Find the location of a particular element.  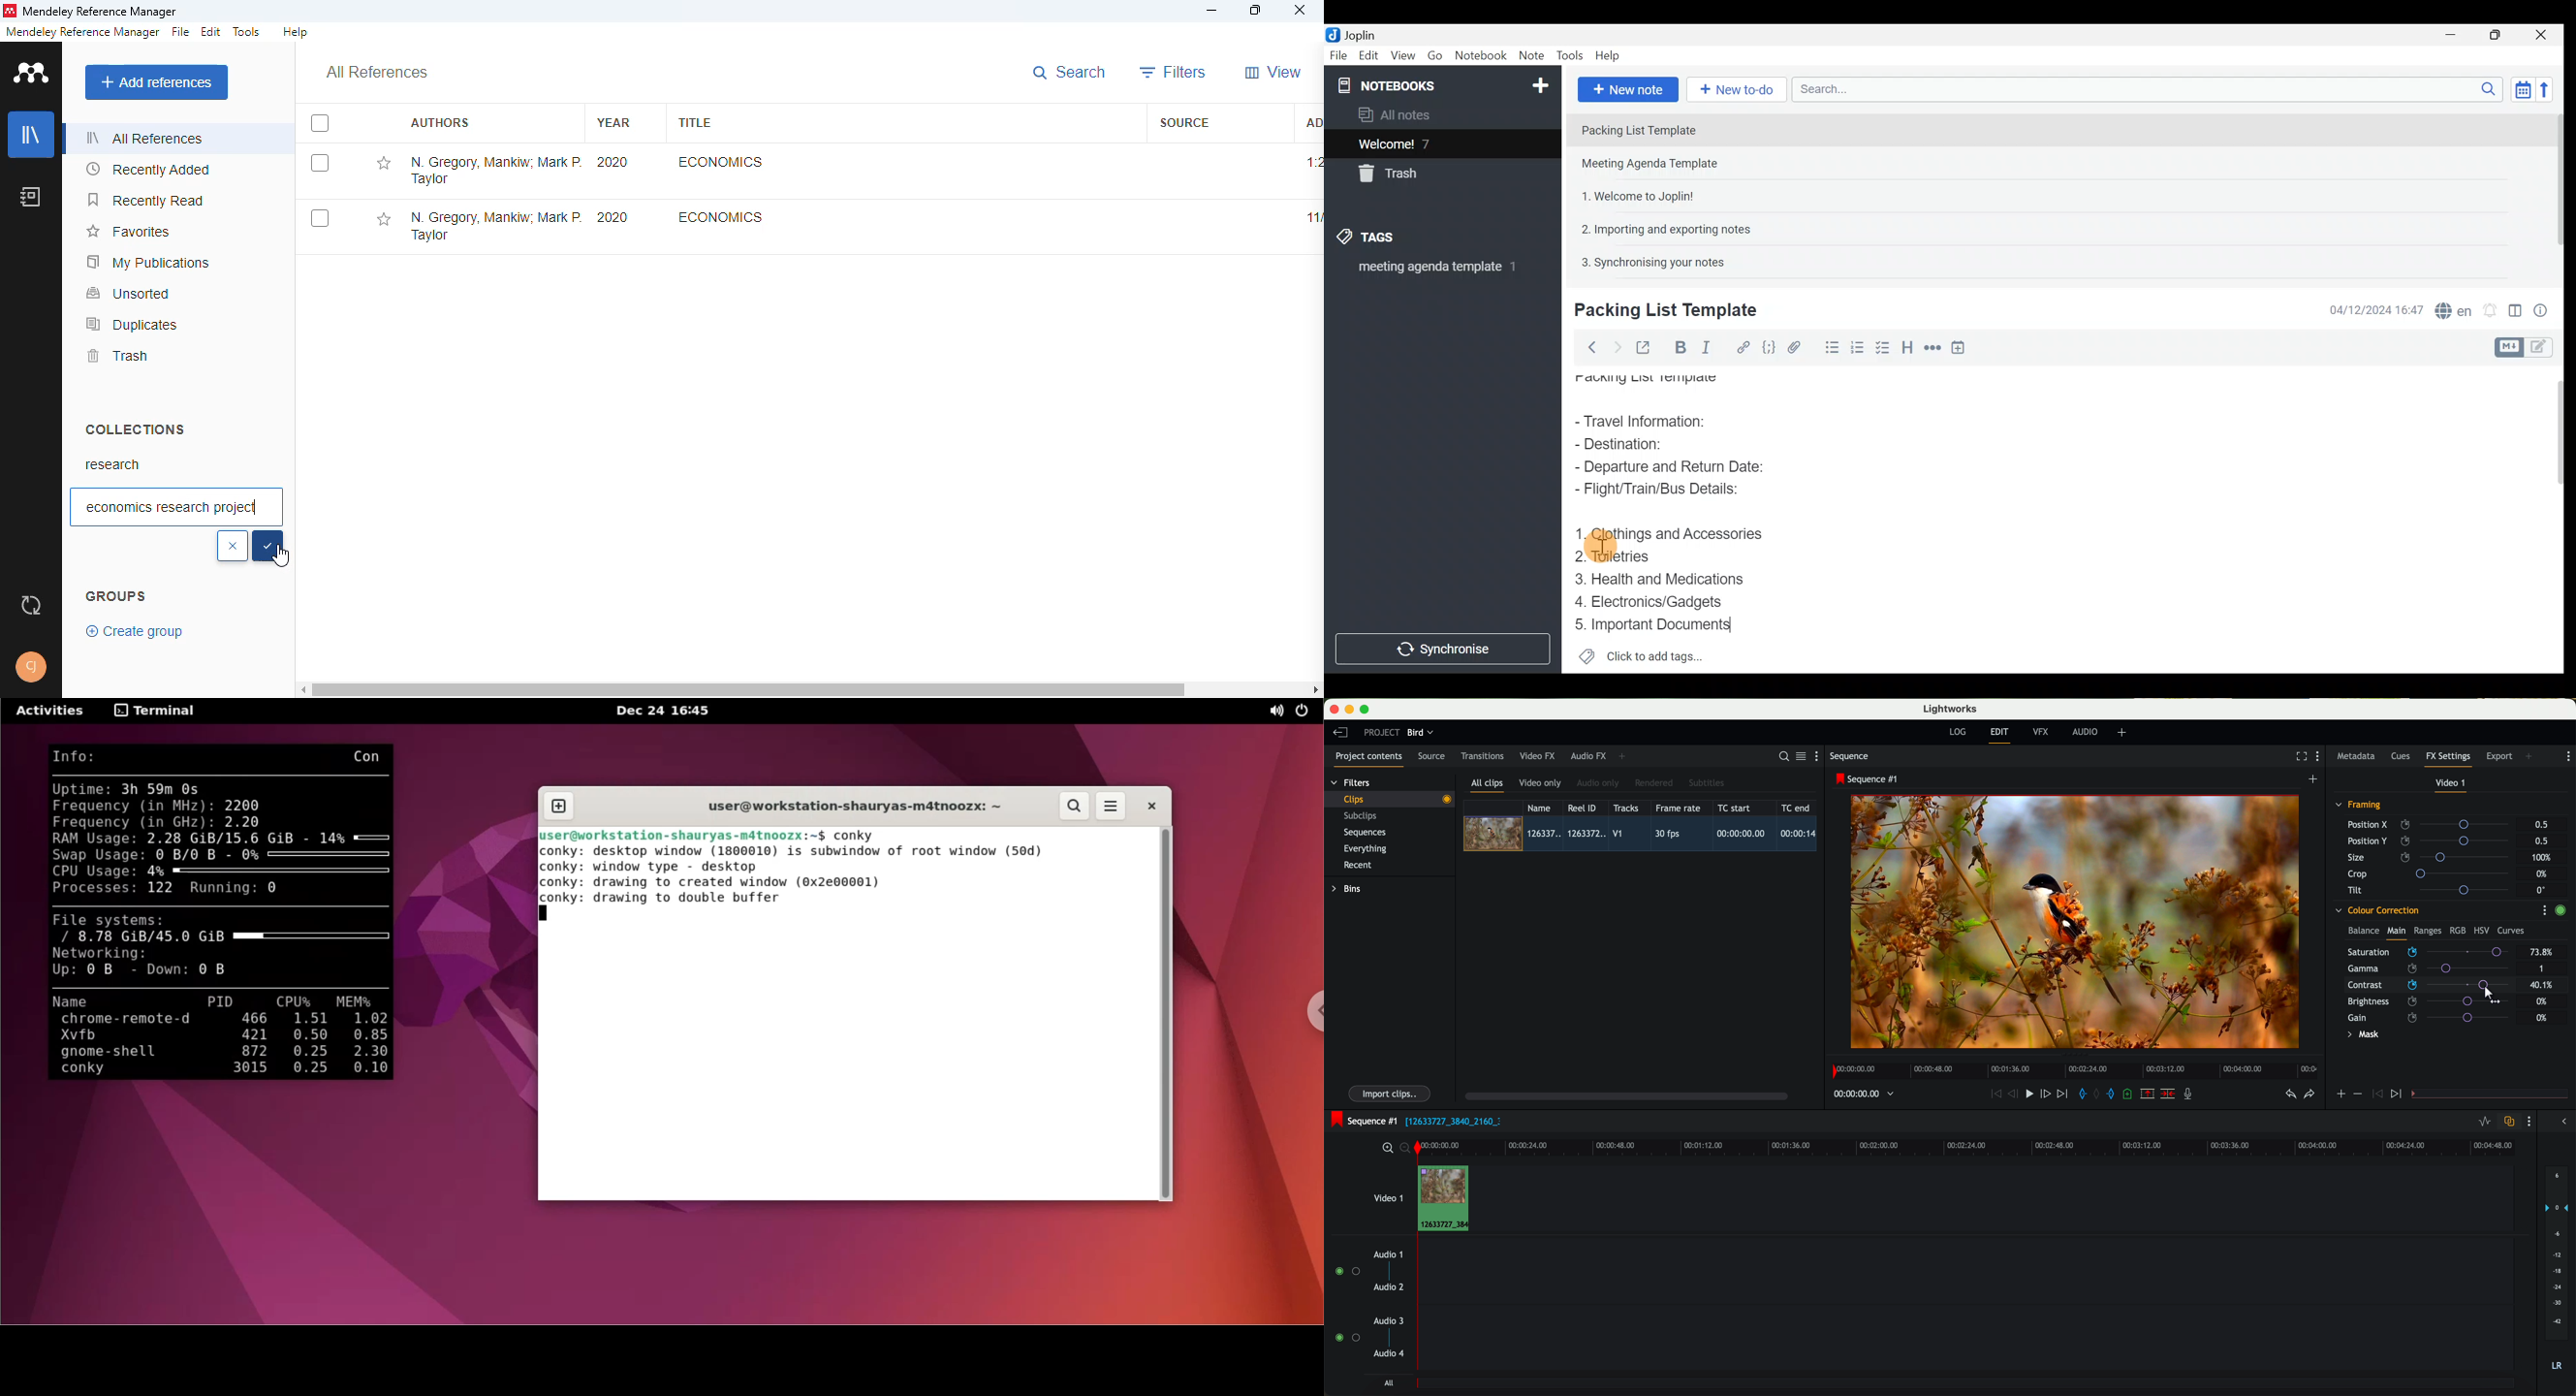

Spell checker is located at coordinates (2450, 308).